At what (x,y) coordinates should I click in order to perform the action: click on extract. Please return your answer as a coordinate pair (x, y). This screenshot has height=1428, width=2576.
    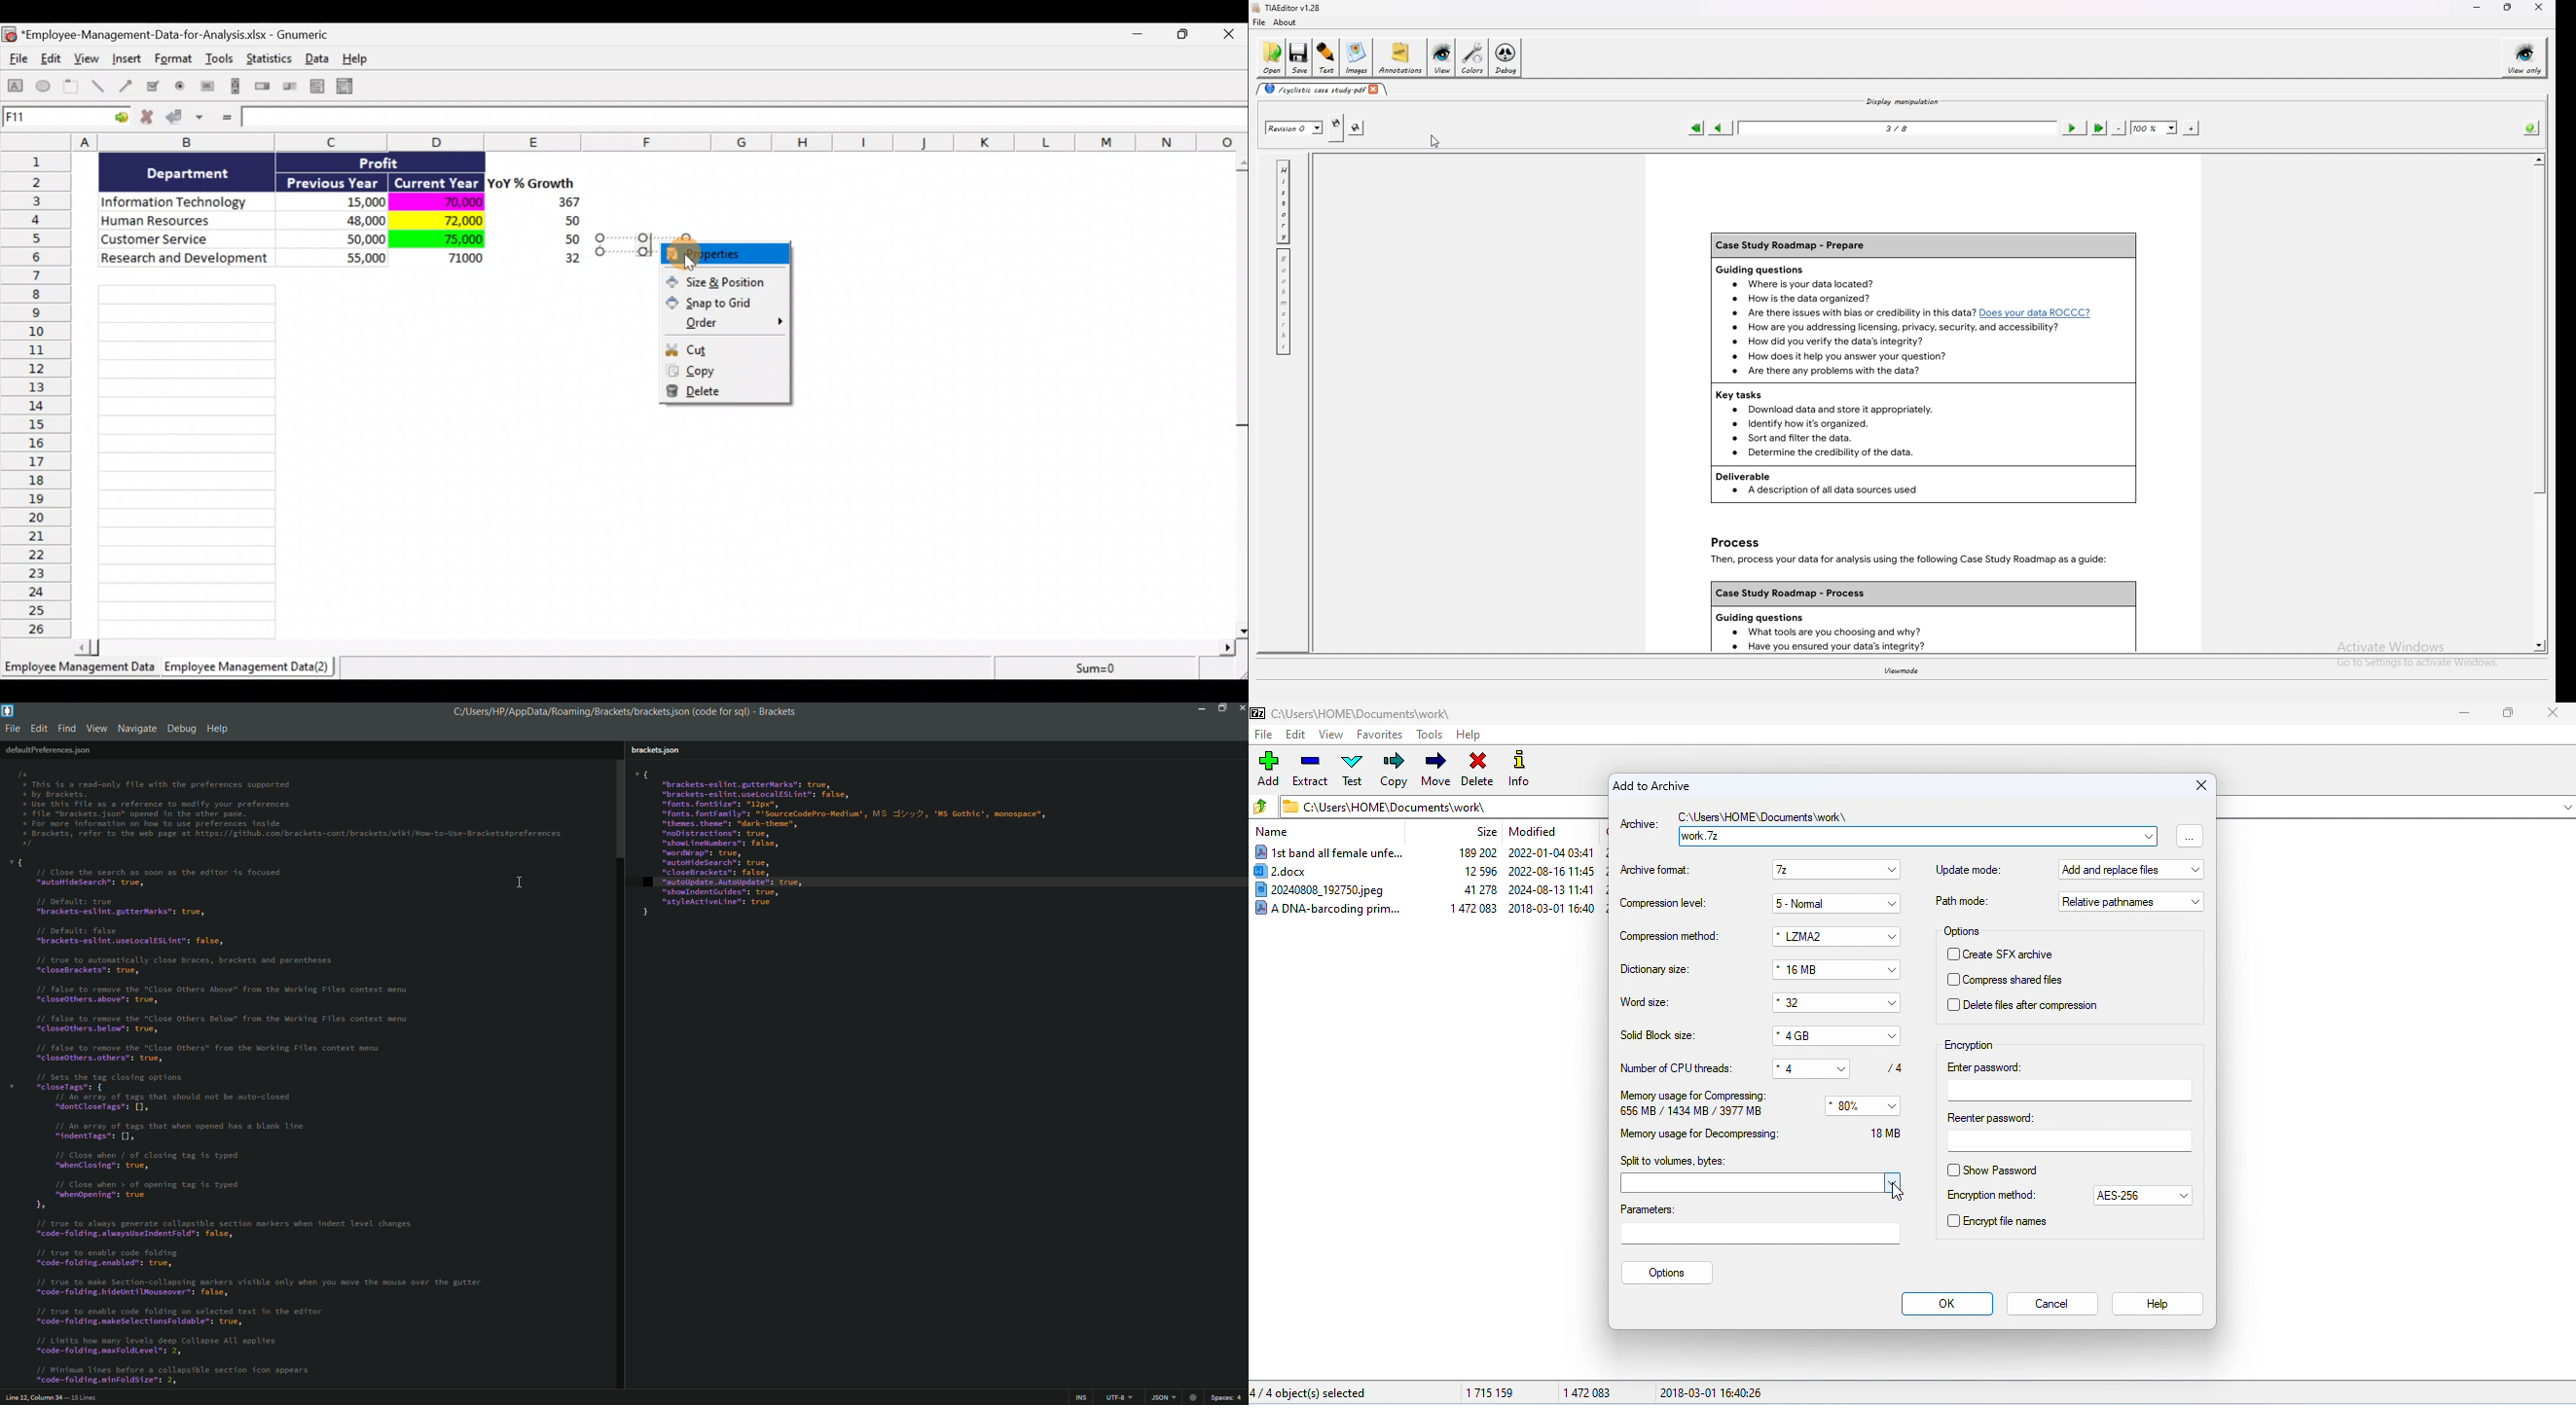
    Looking at the image, I should click on (1310, 770).